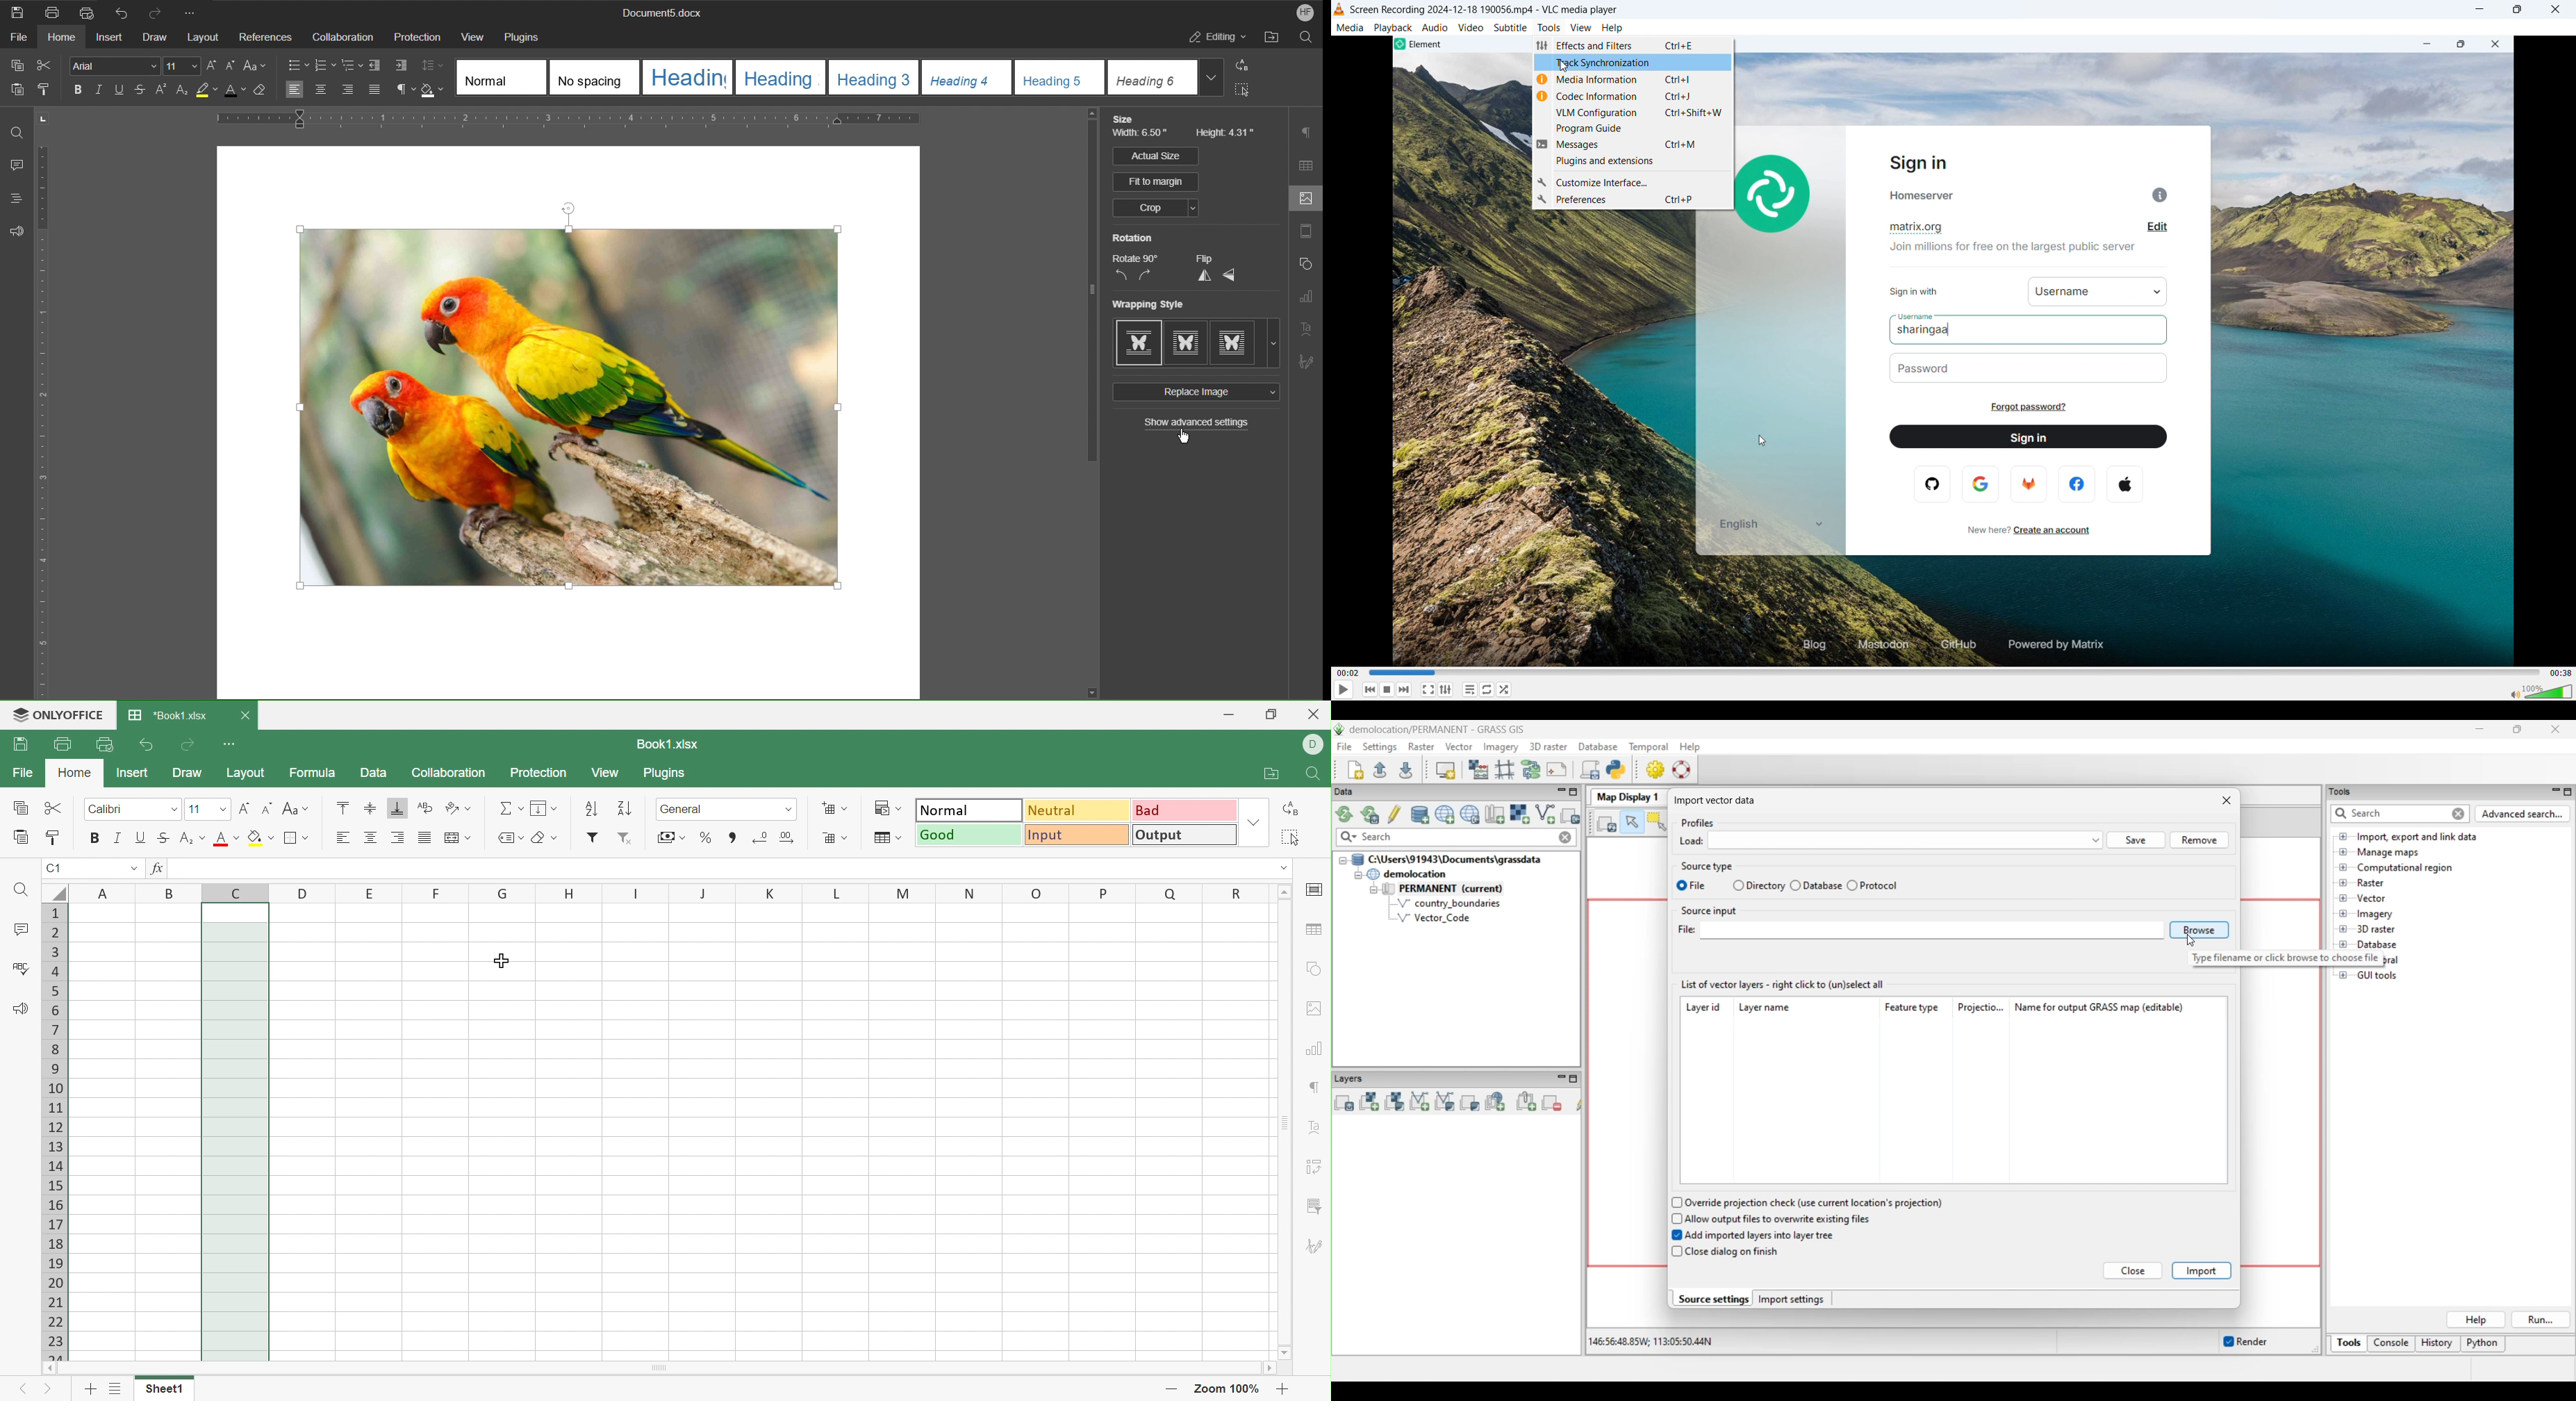  What do you see at coordinates (1308, 132) in the screenshot?
I see `Paragraph Settings` at bounding box center [1308, 132].